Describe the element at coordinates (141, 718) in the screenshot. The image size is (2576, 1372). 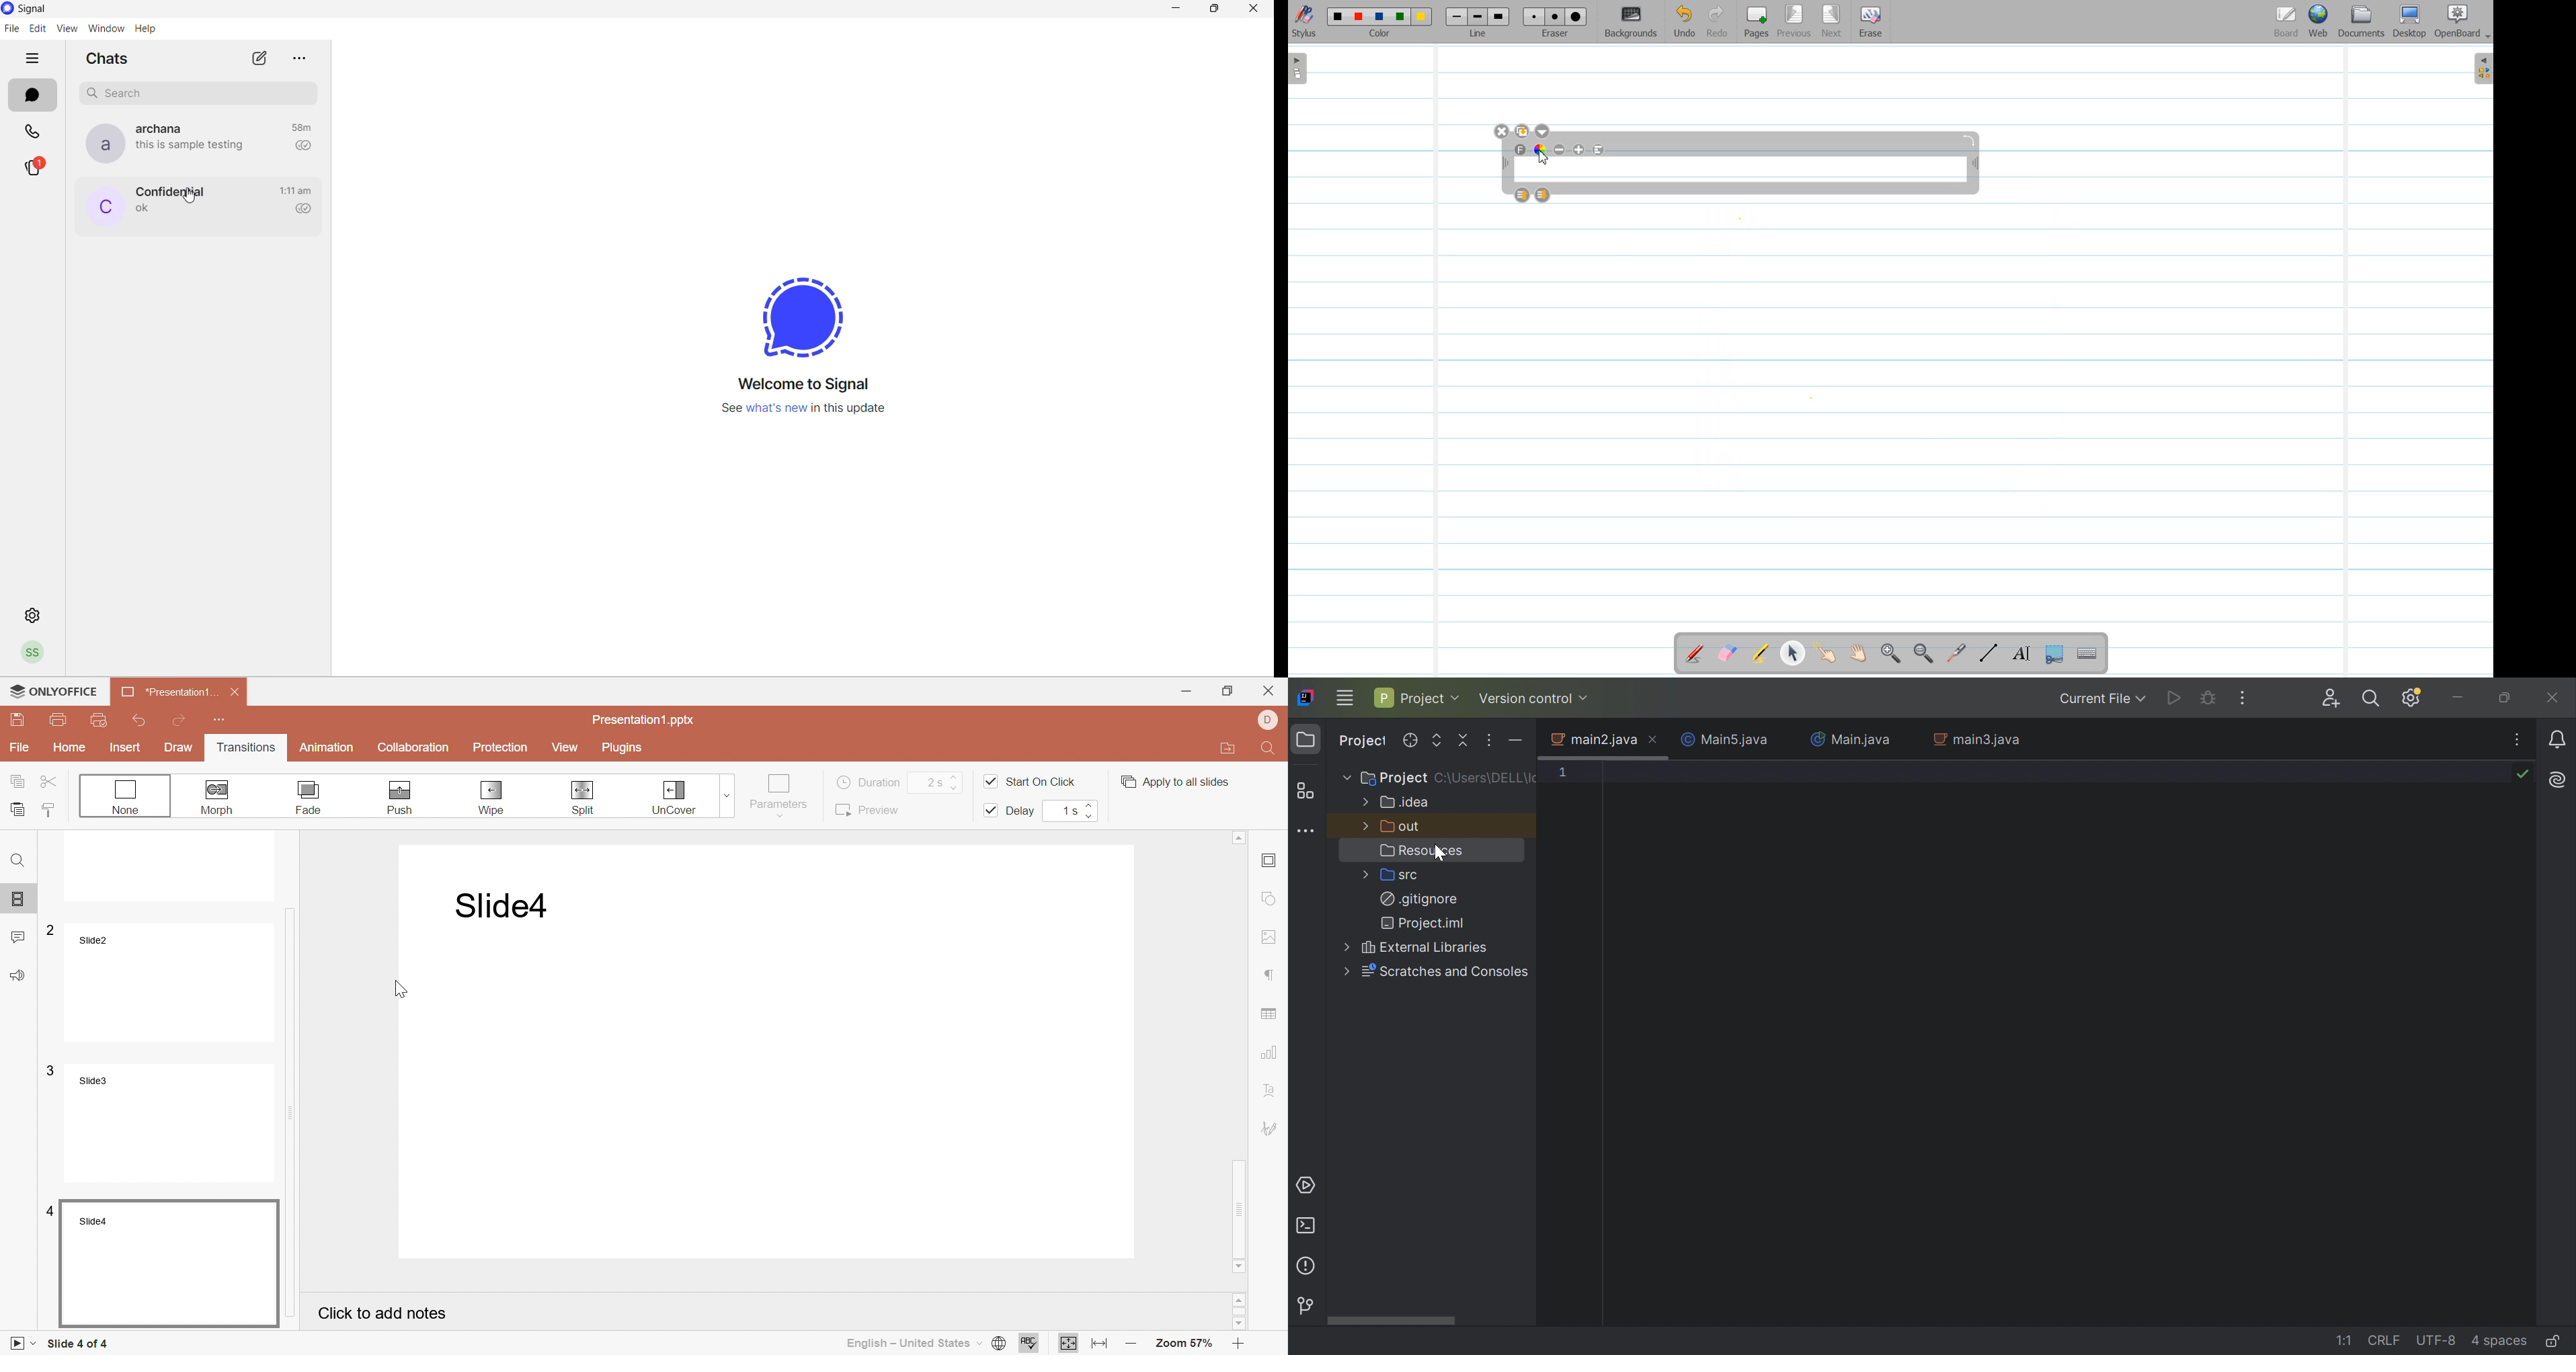
I see `Undo` at that location.